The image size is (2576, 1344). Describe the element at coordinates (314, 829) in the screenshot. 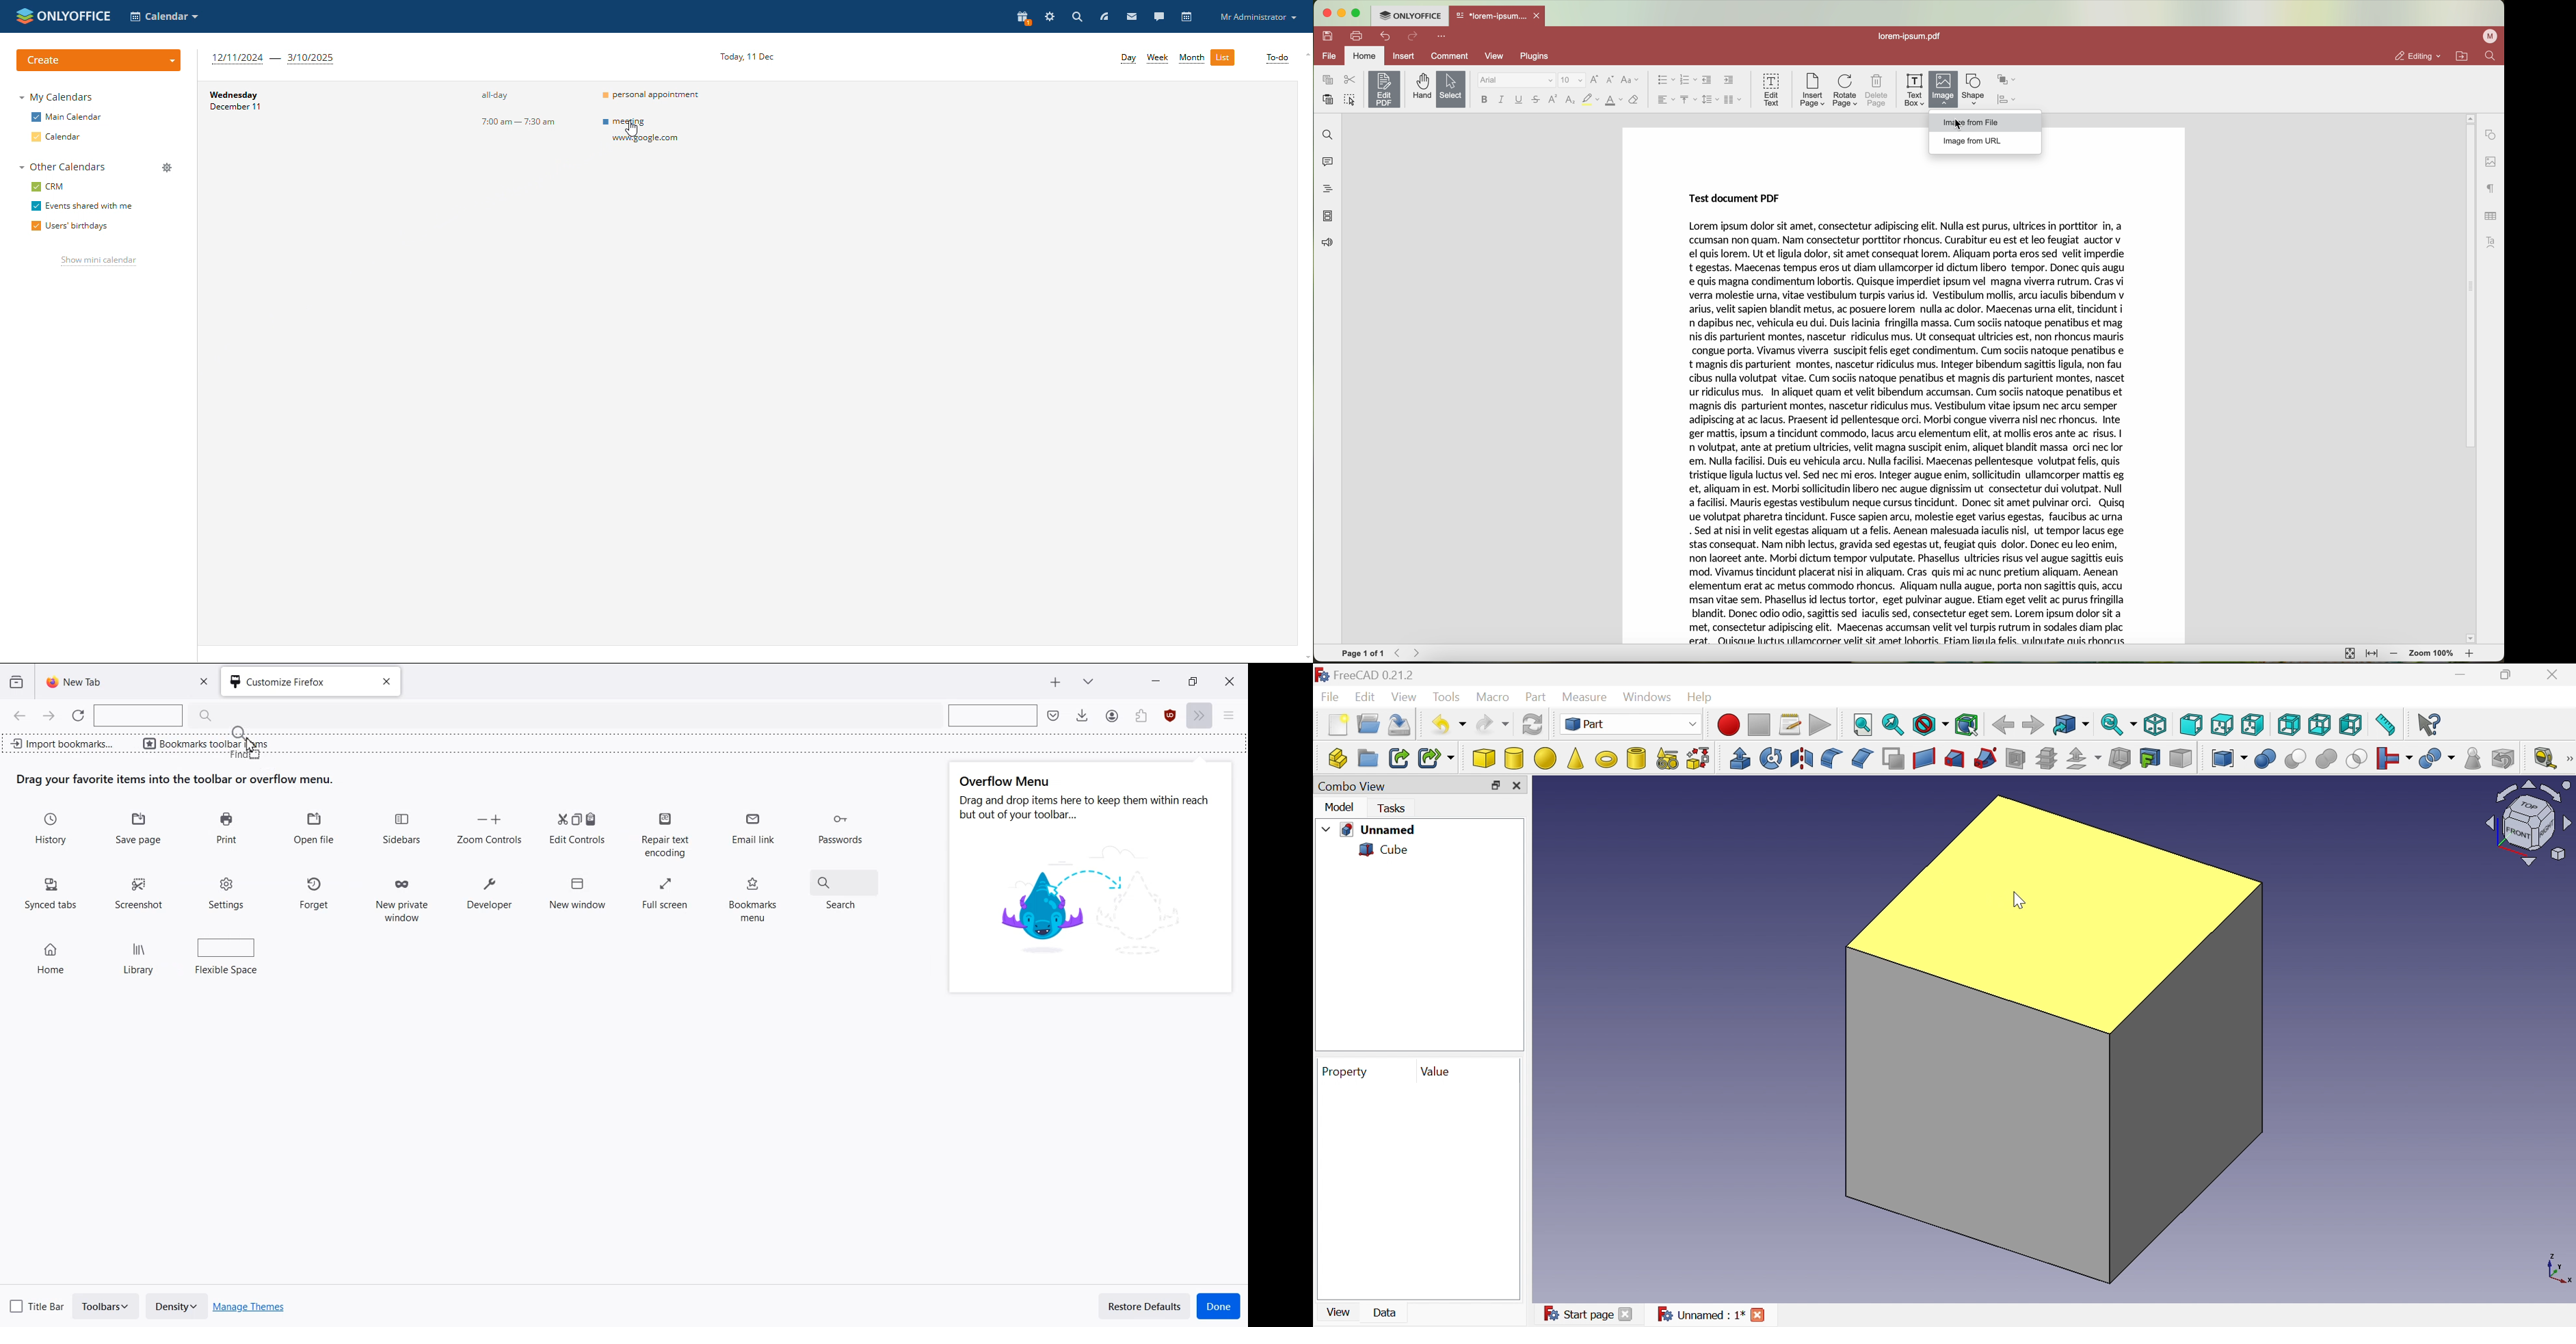

I see `Open file` at that location.